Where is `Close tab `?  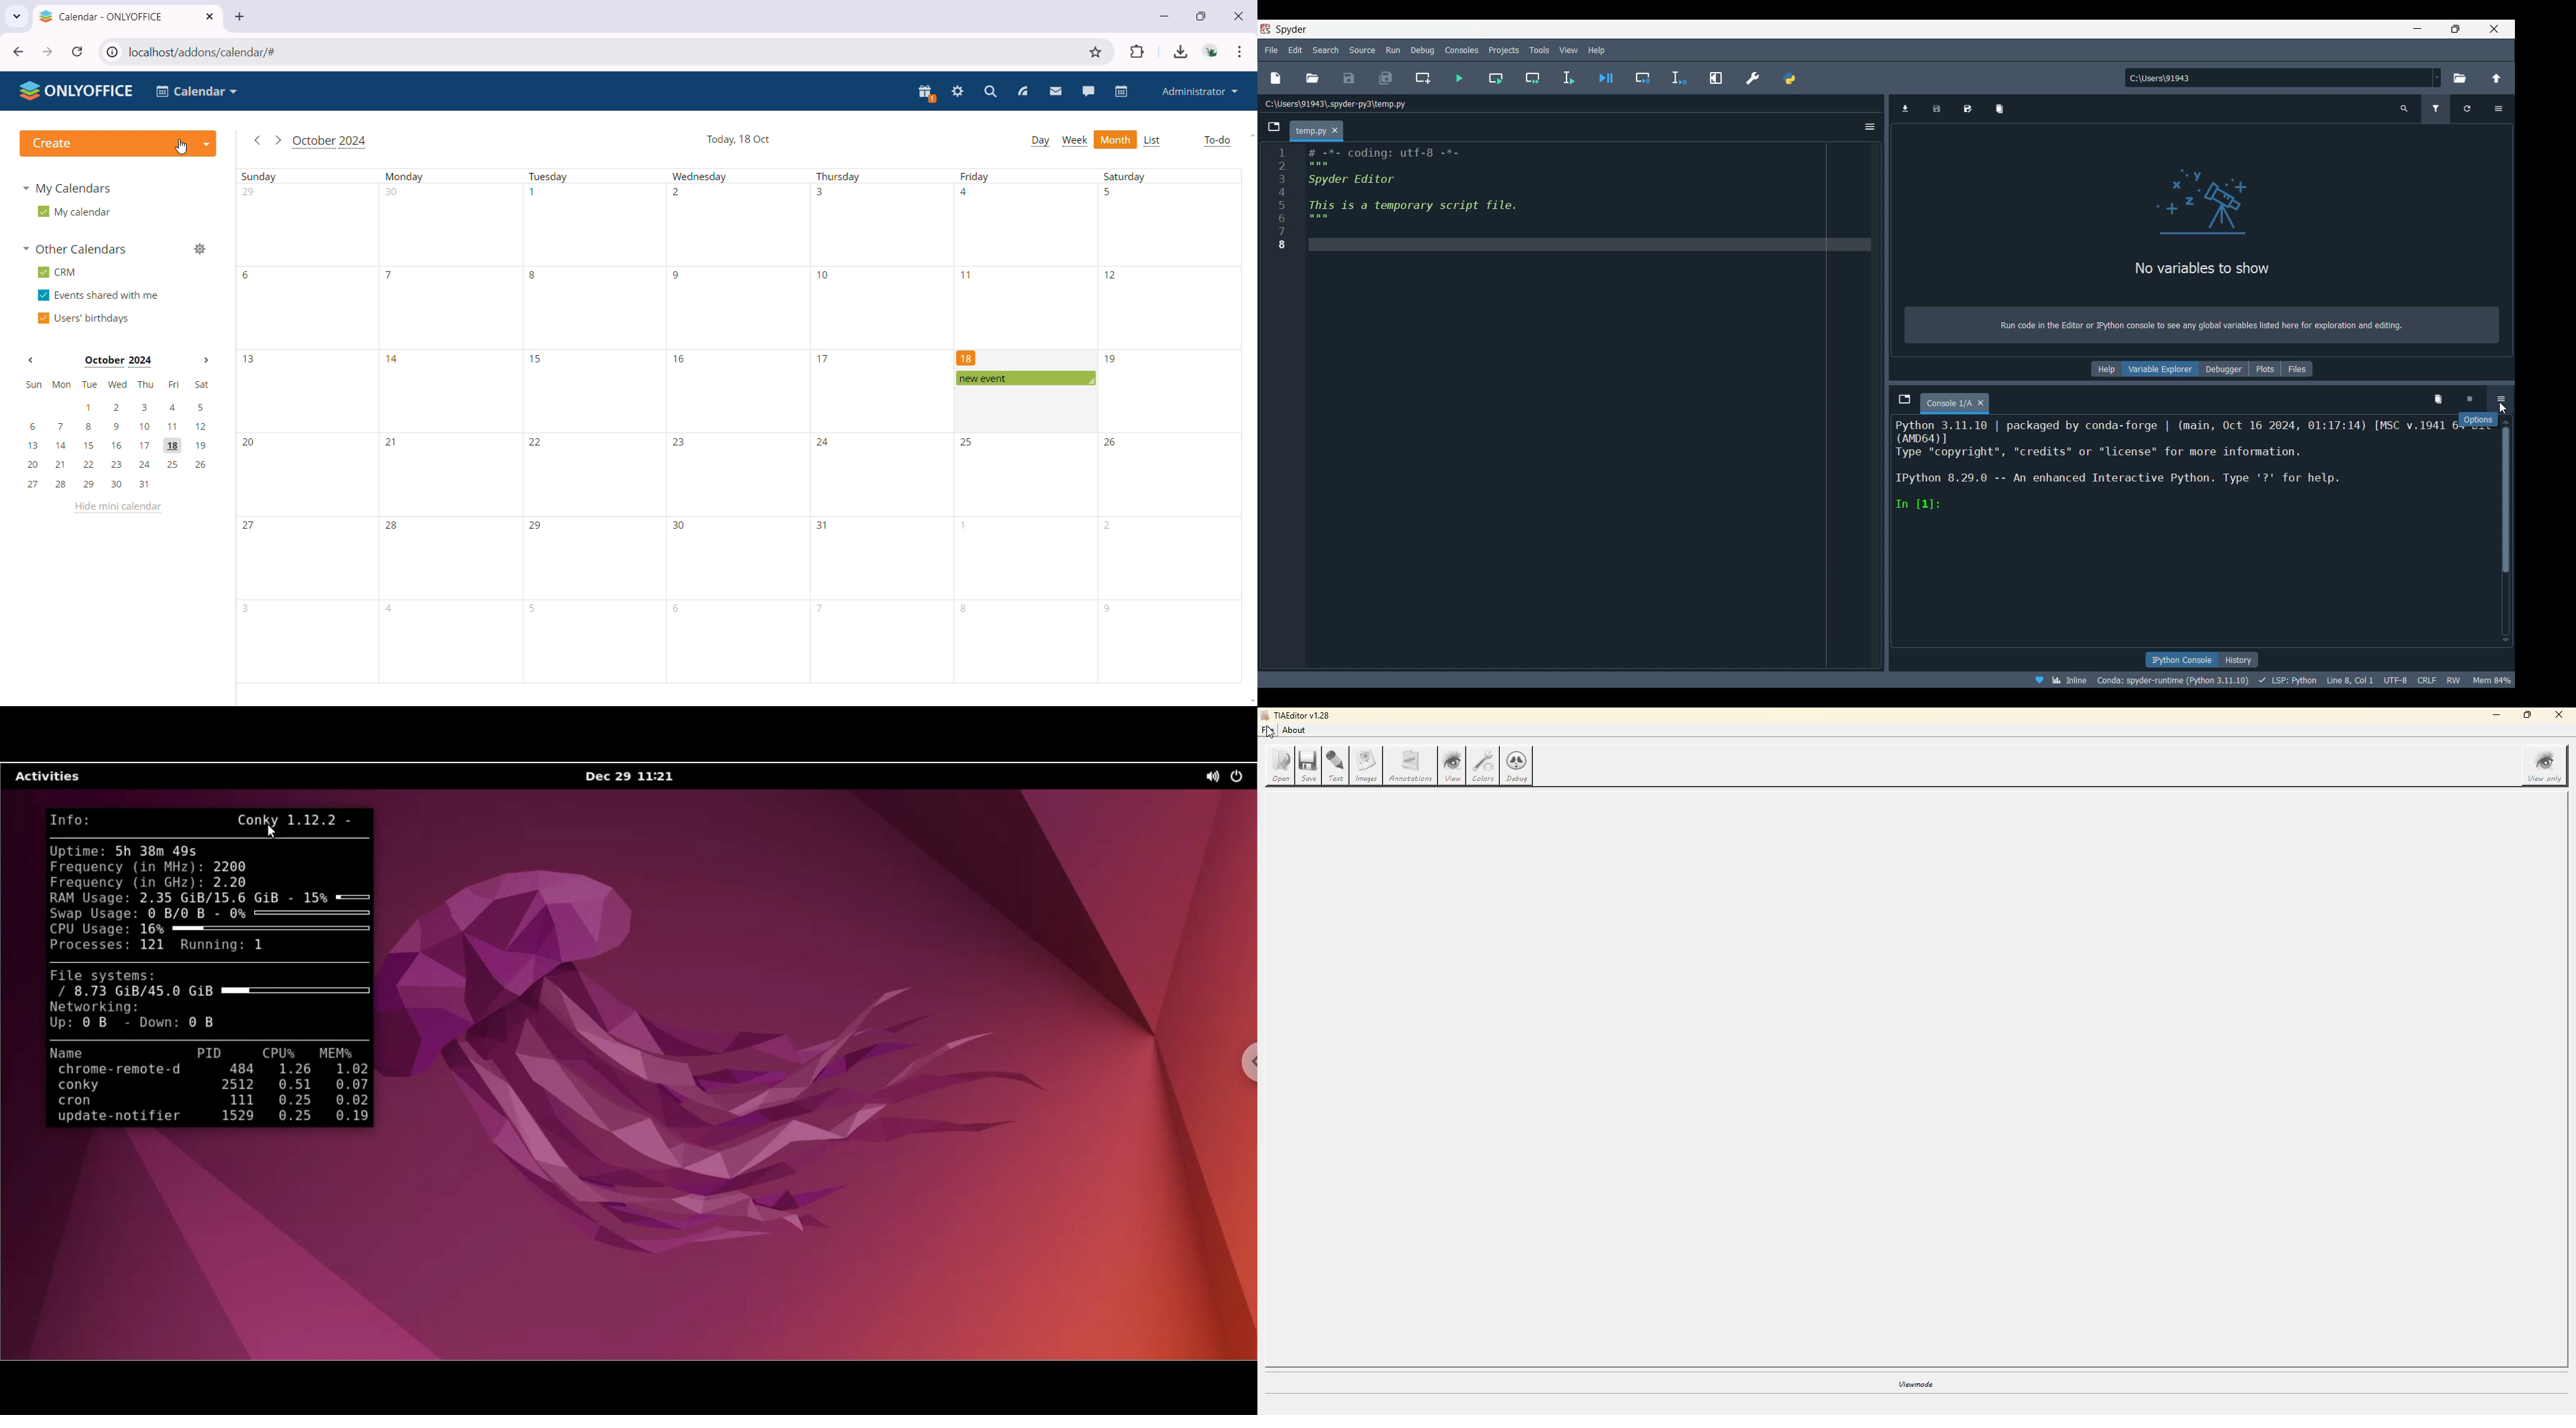 Close tab  is located at coordinates (1335, 130).